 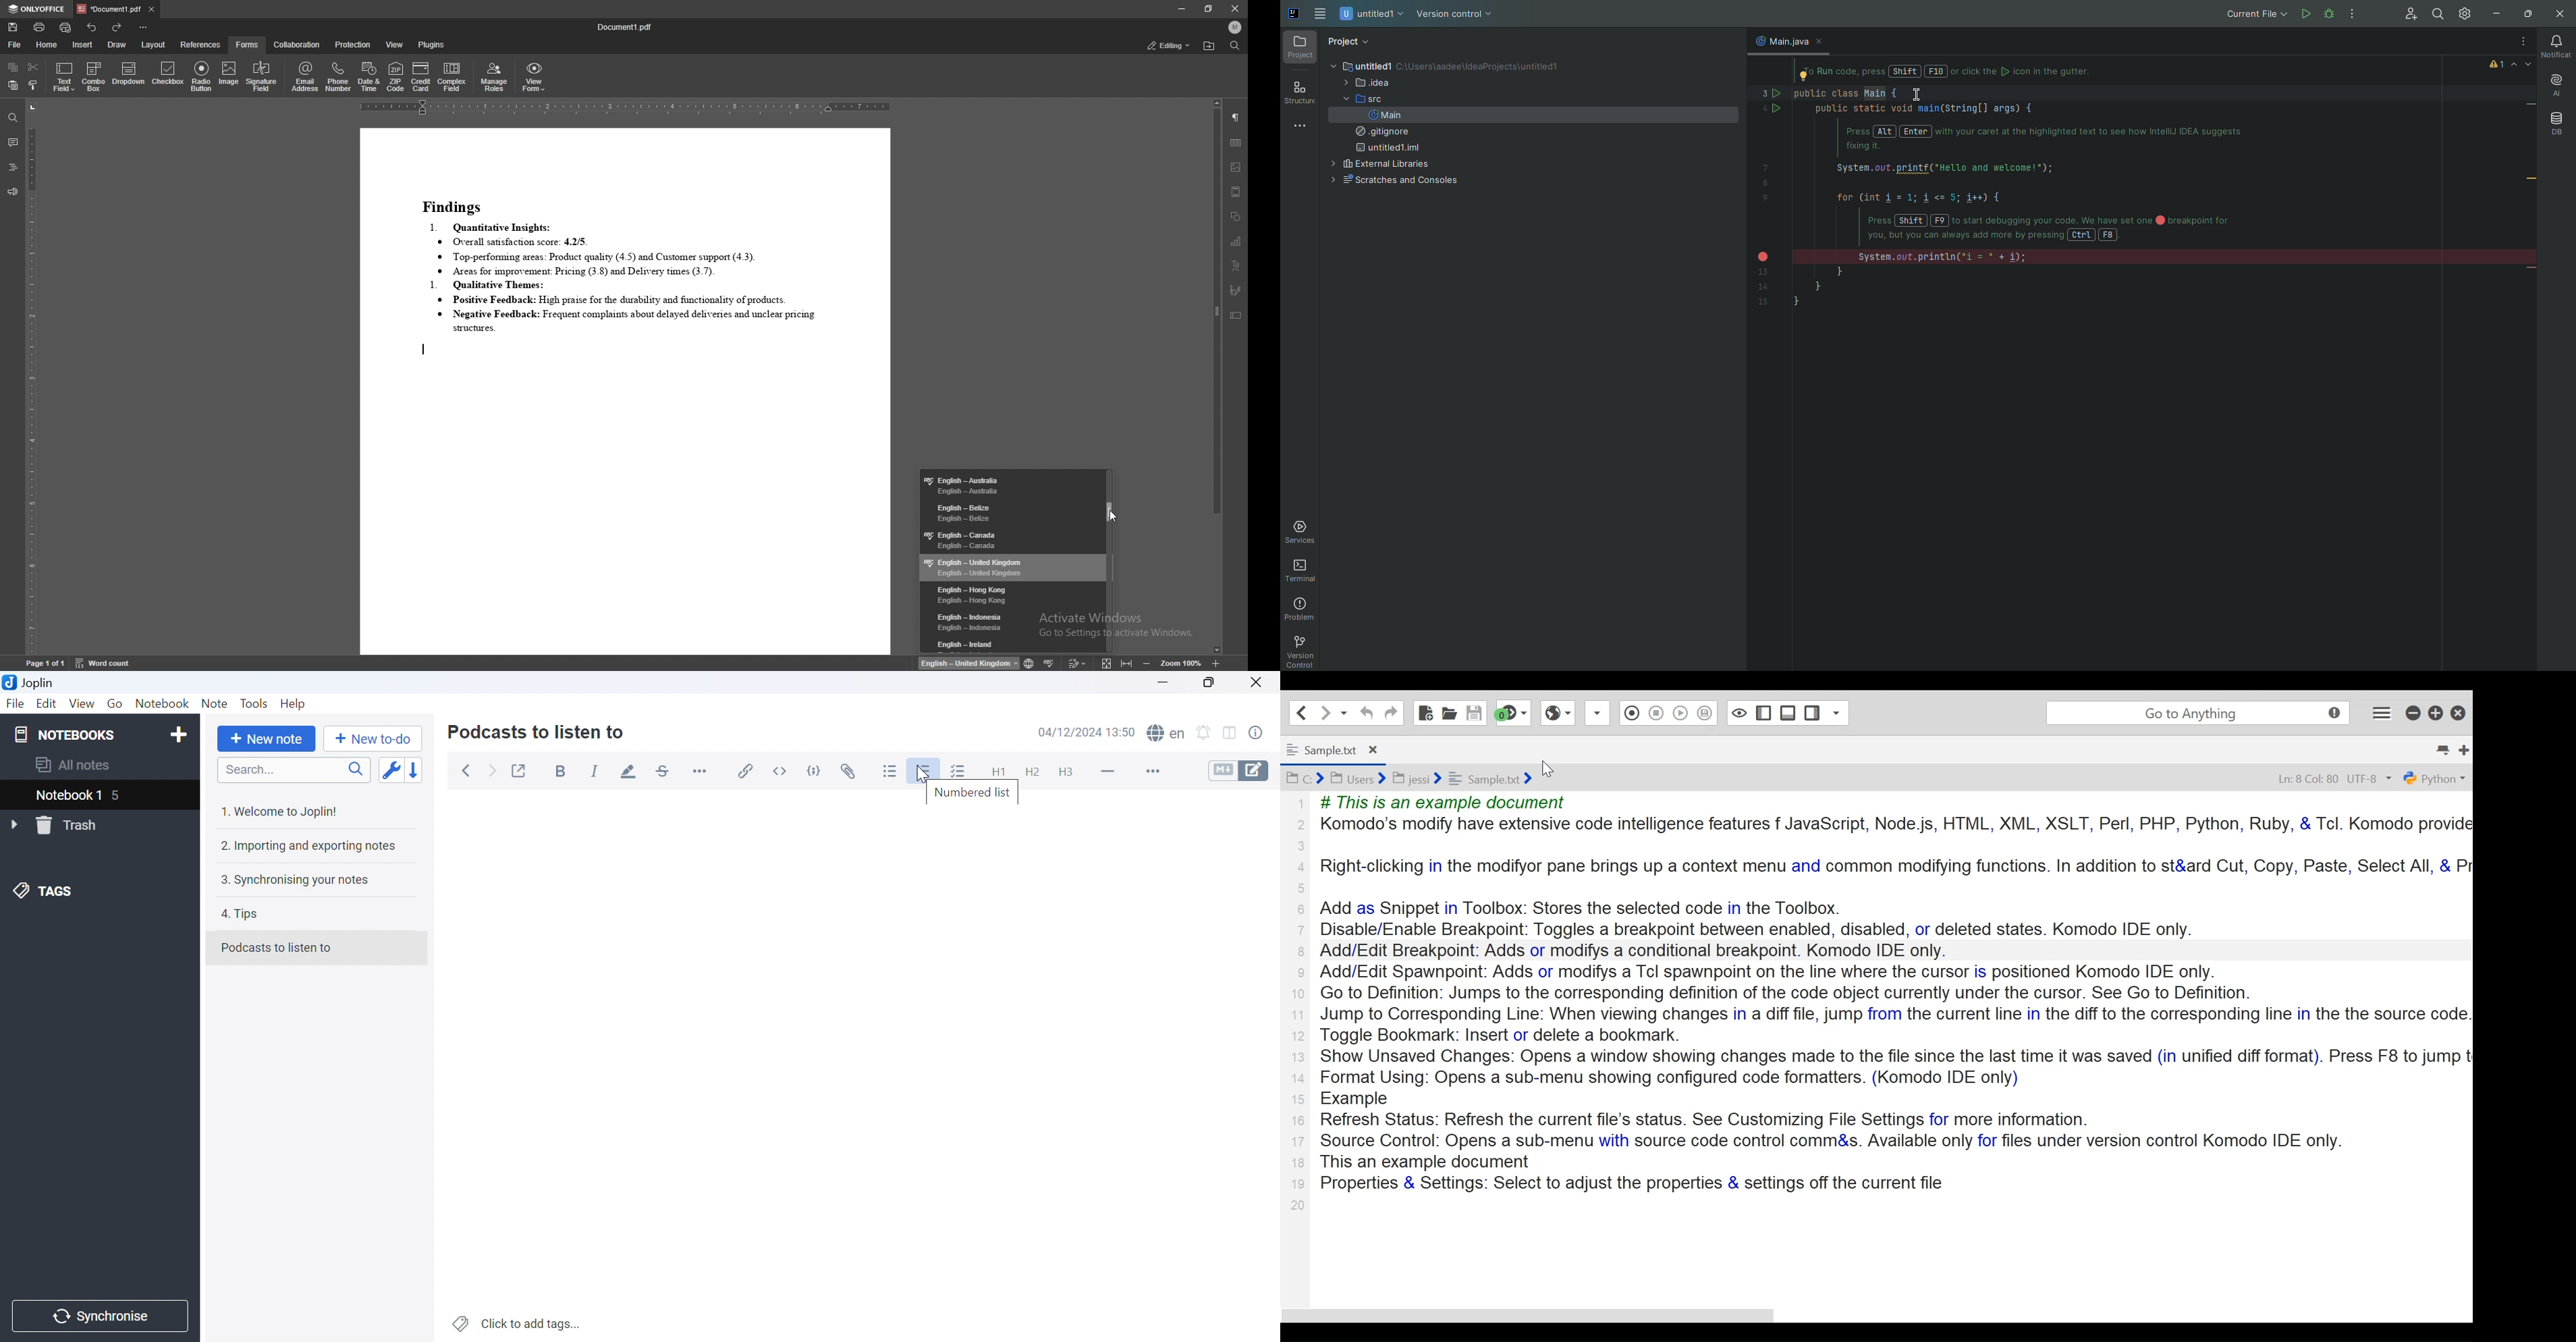 I want to click on tab, so click(x=109, y=9).